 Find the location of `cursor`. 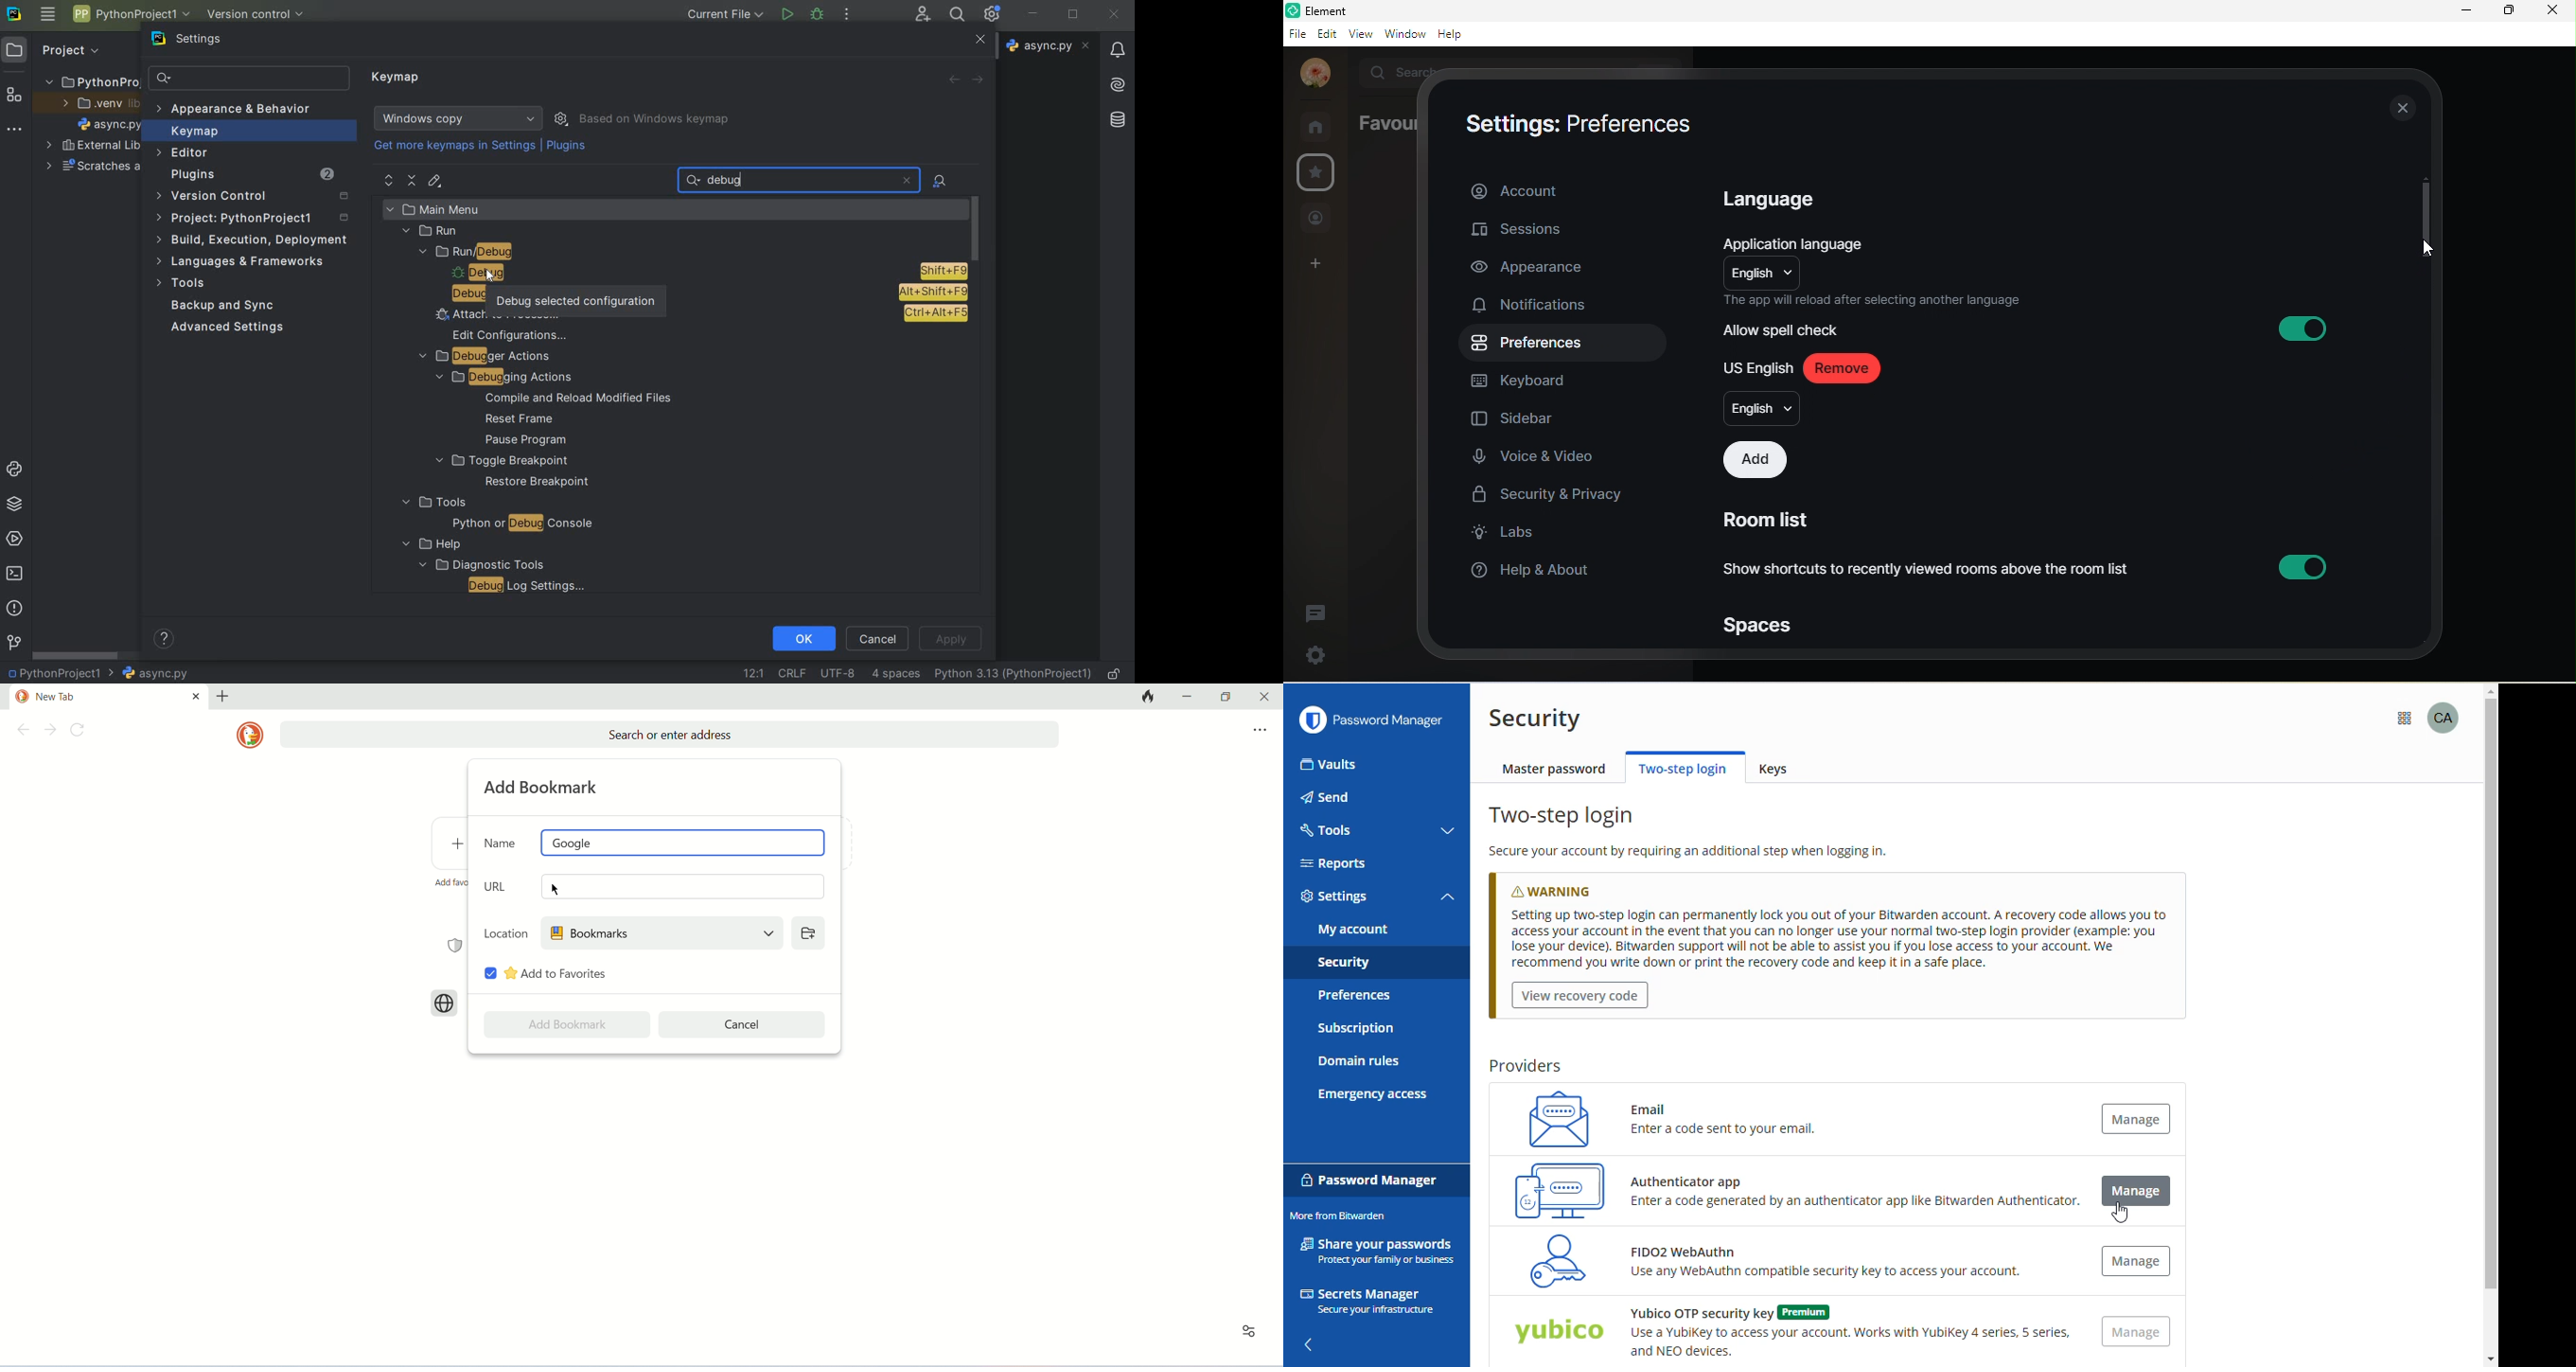

cursor is located at coordinates (2121, 1213).